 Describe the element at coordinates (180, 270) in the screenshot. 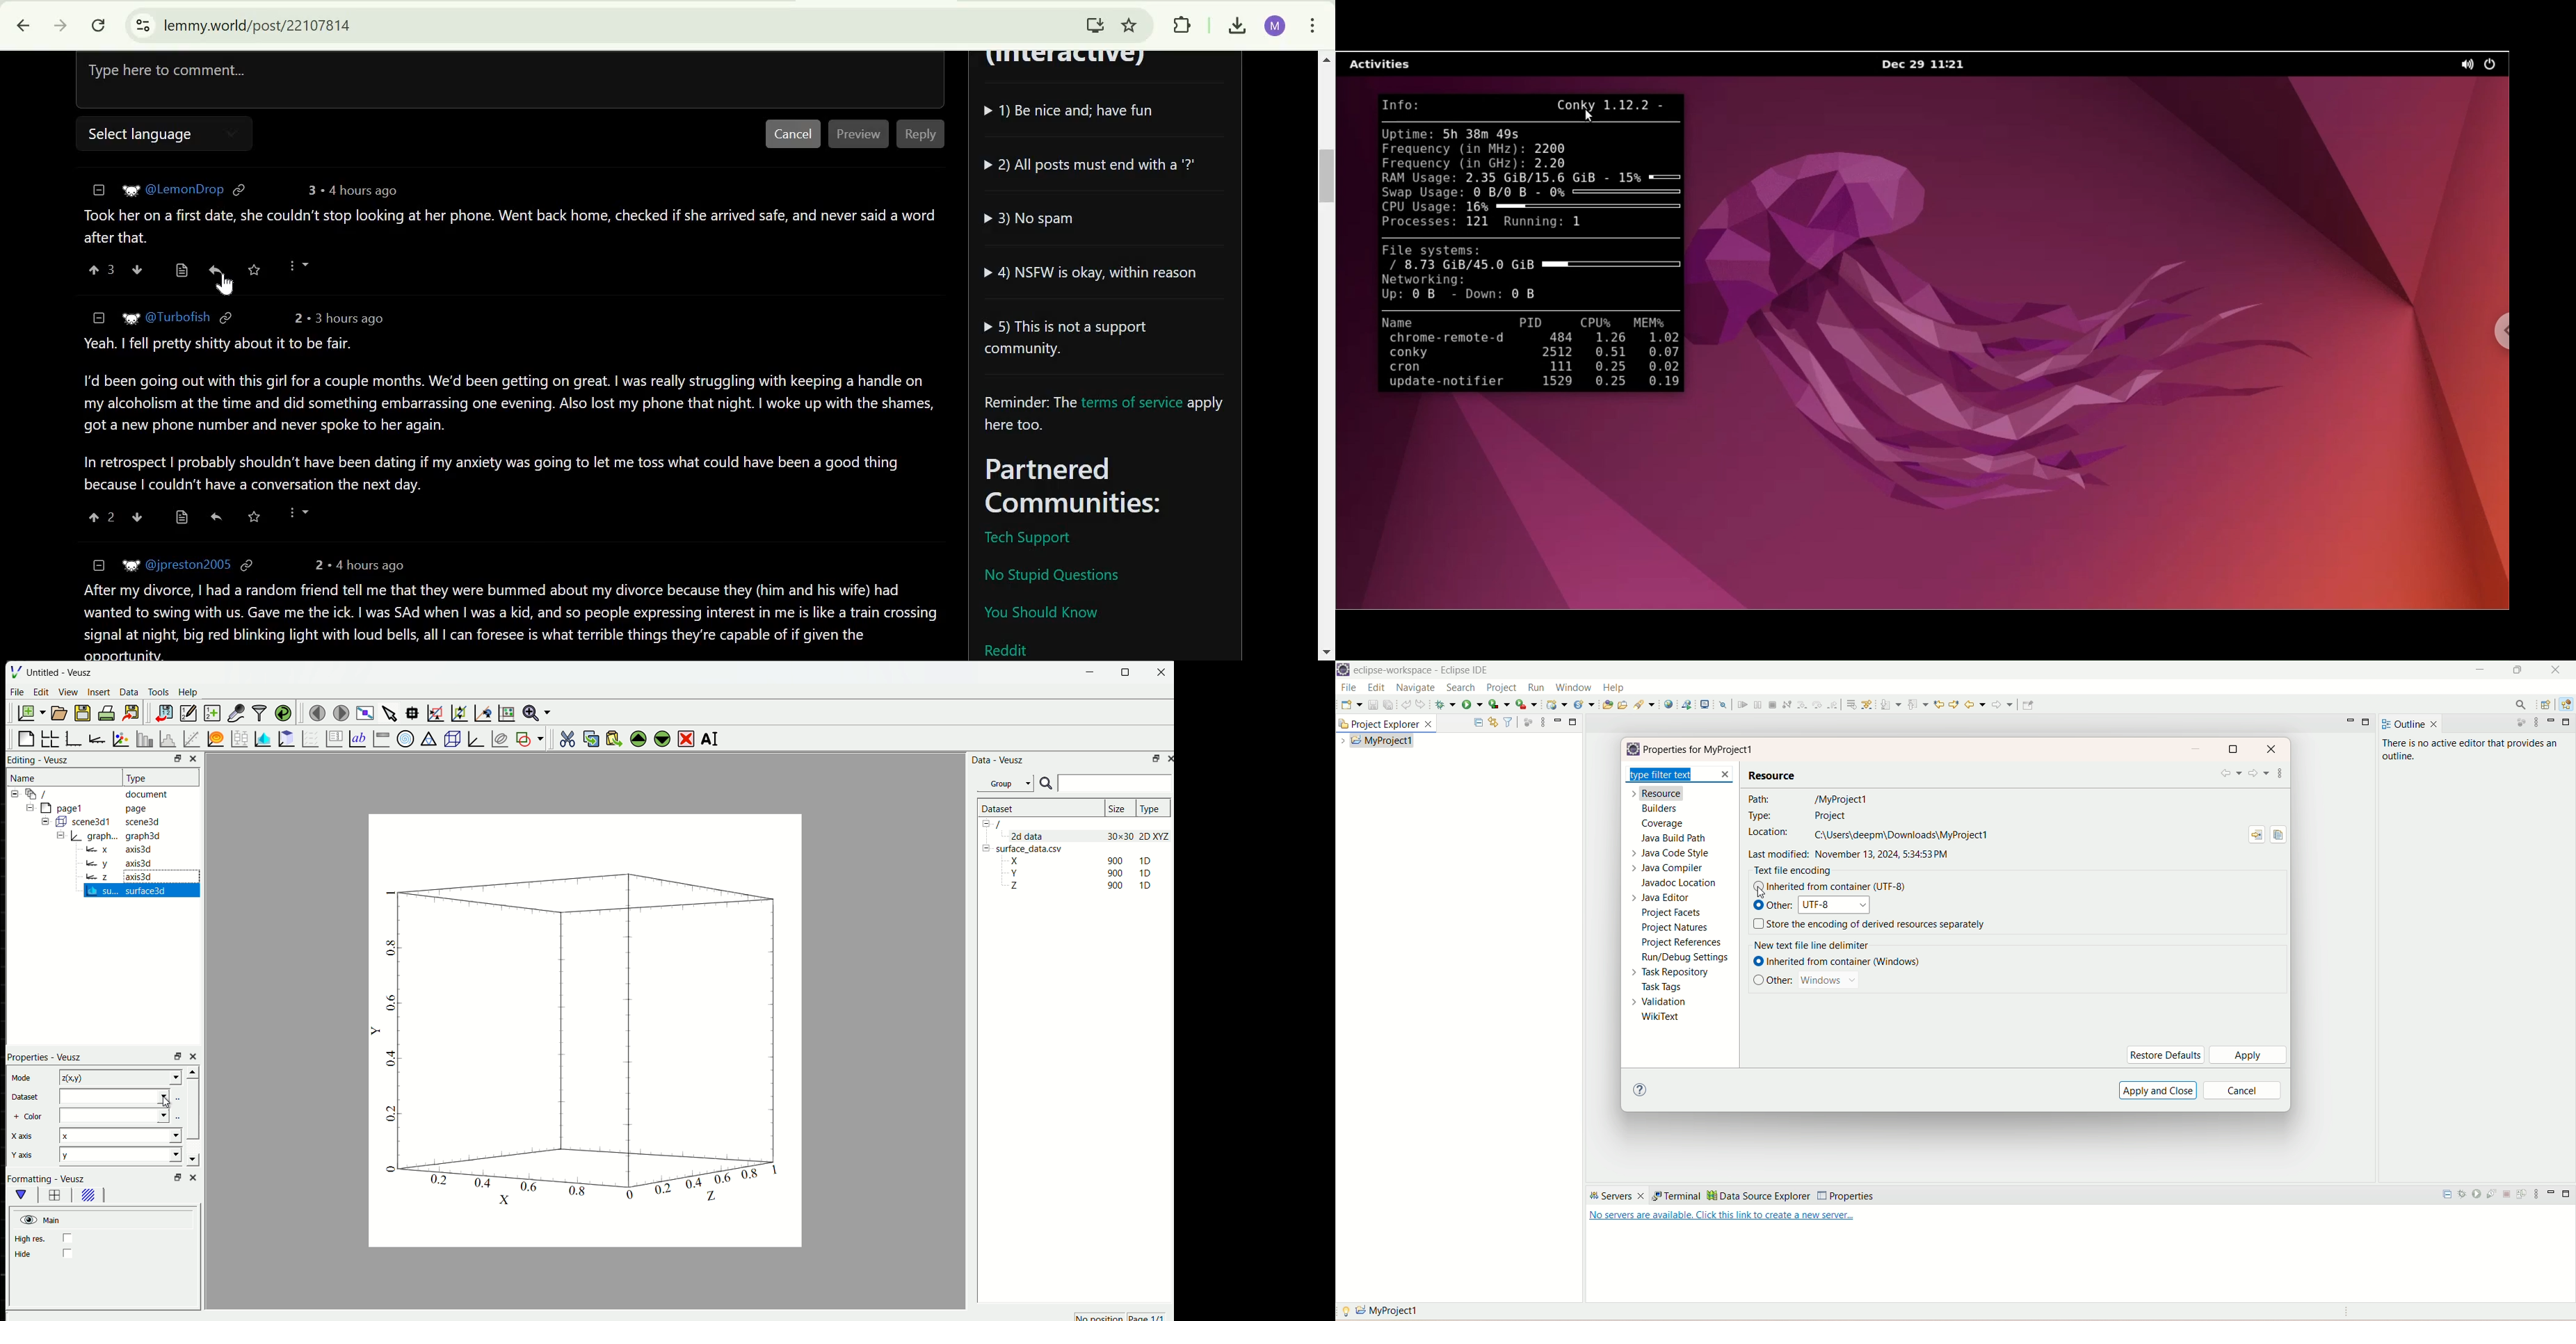

I see `view source` at that location.